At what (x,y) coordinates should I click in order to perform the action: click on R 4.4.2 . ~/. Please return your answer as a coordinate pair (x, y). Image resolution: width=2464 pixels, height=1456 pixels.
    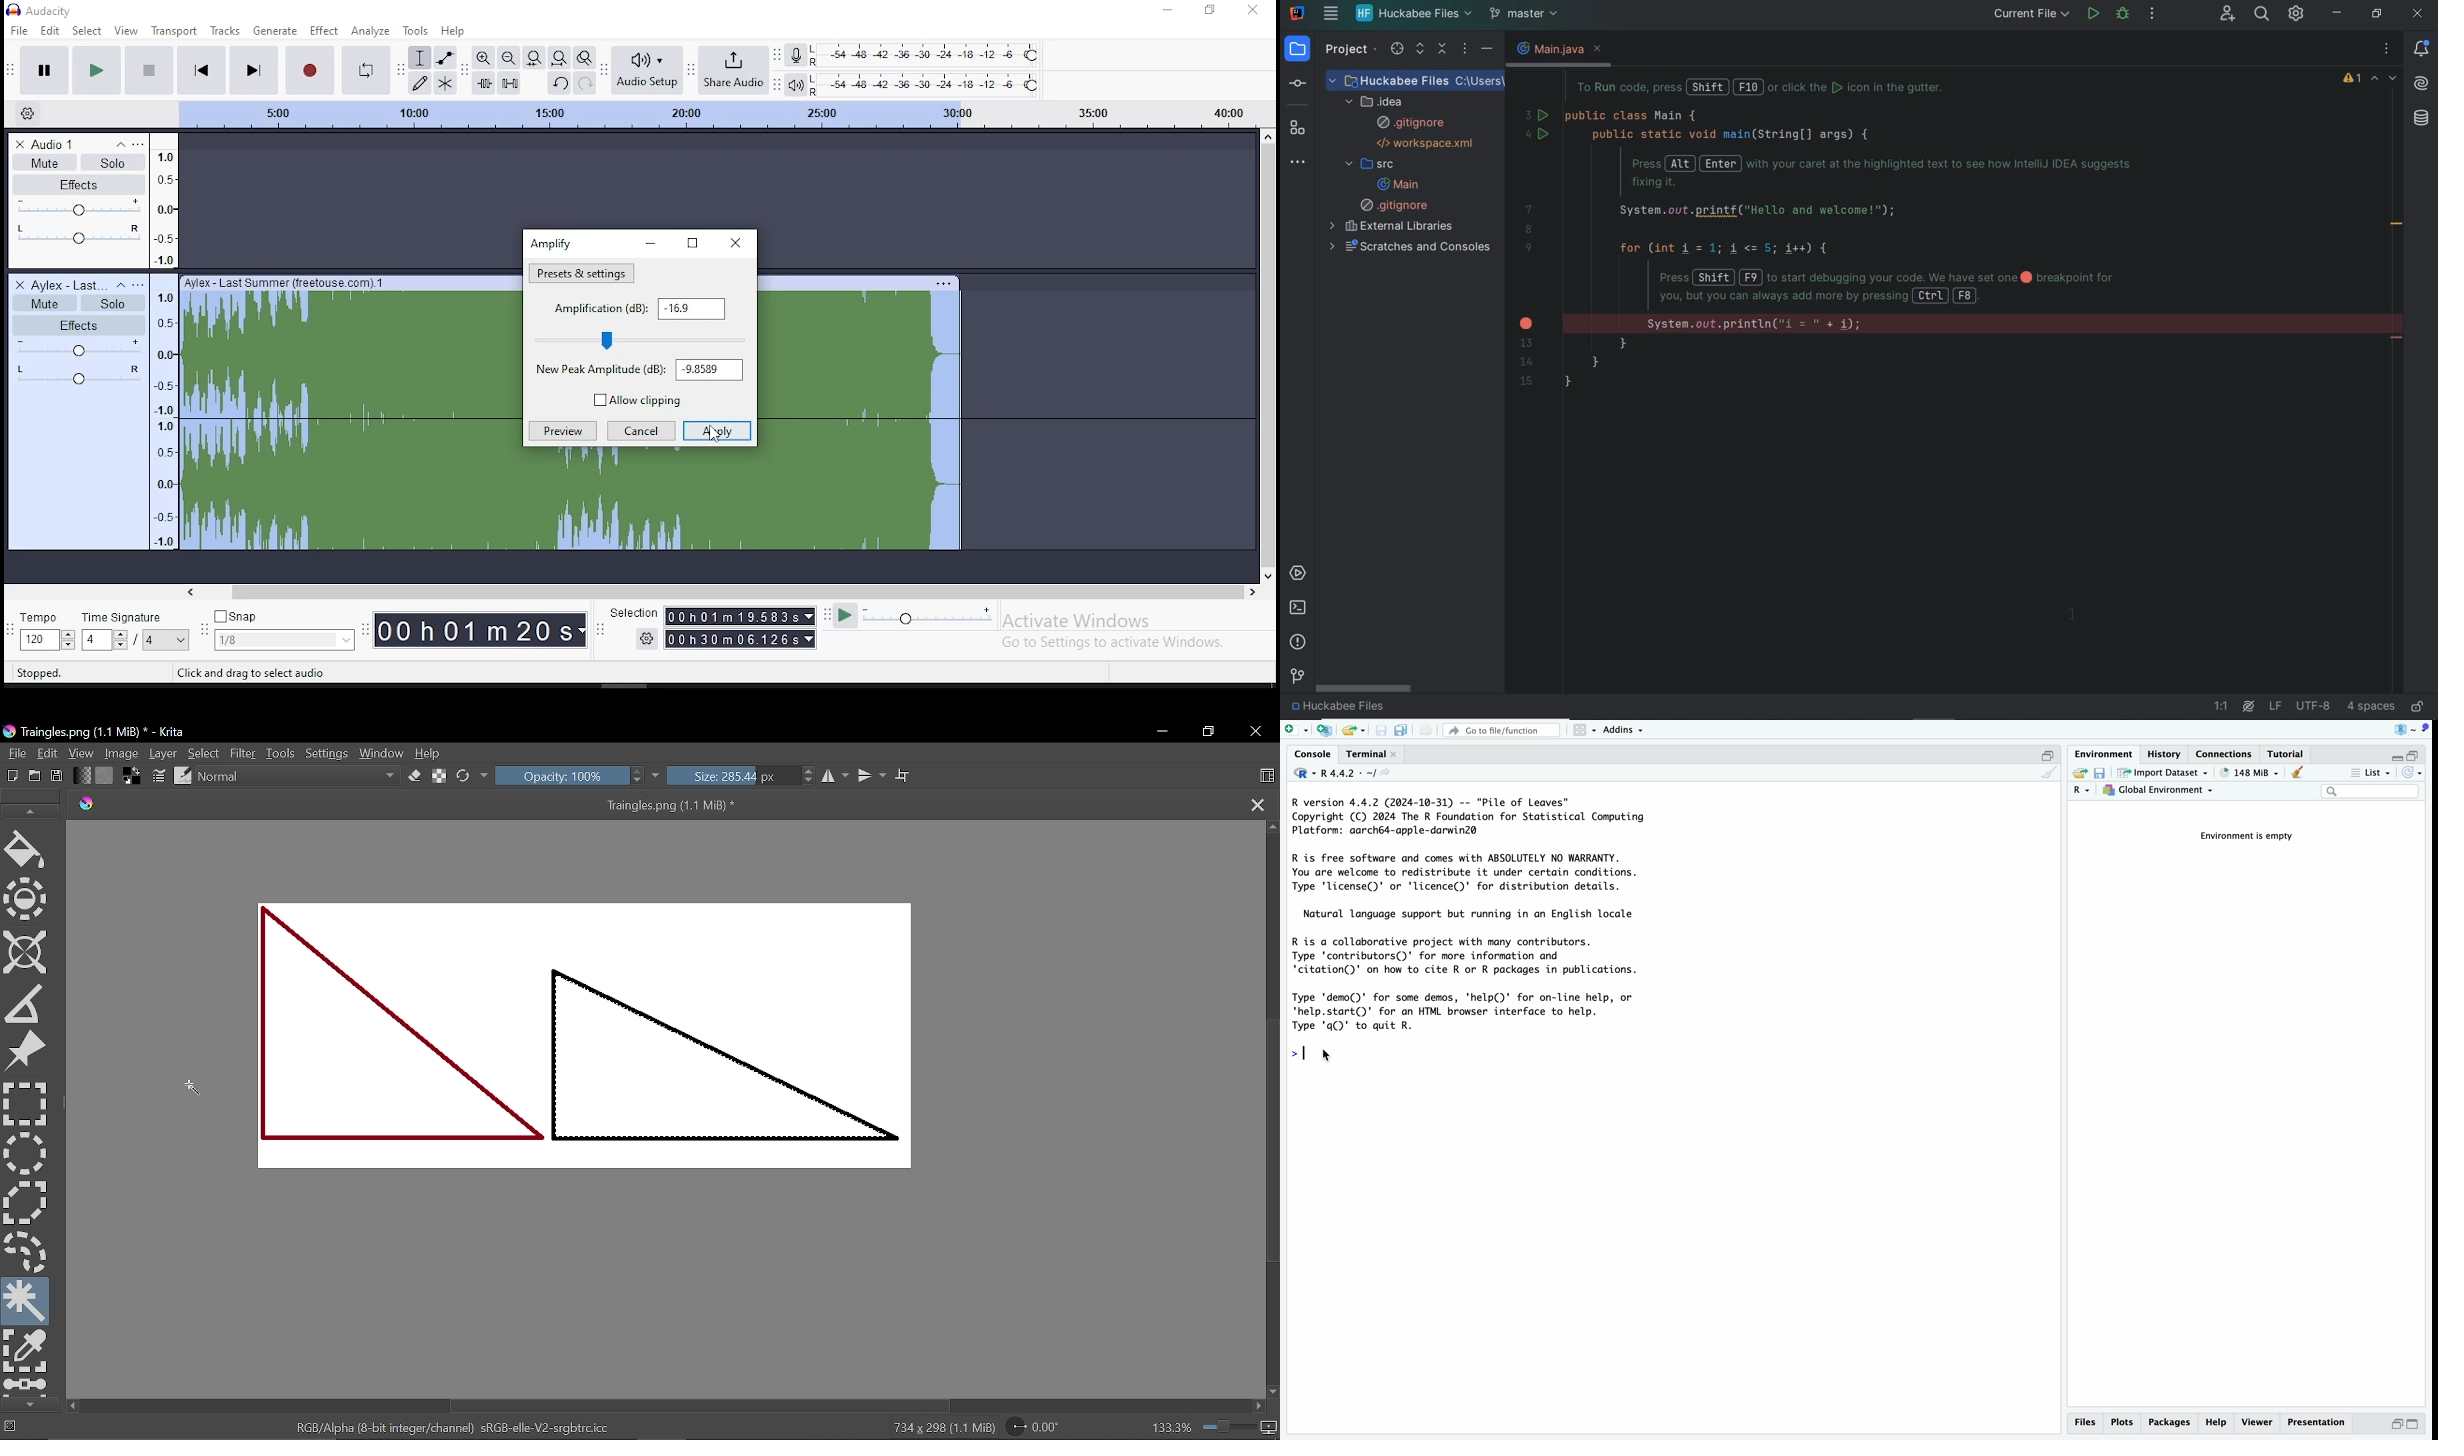
    Looking at the image, I should click on (1349, 772).